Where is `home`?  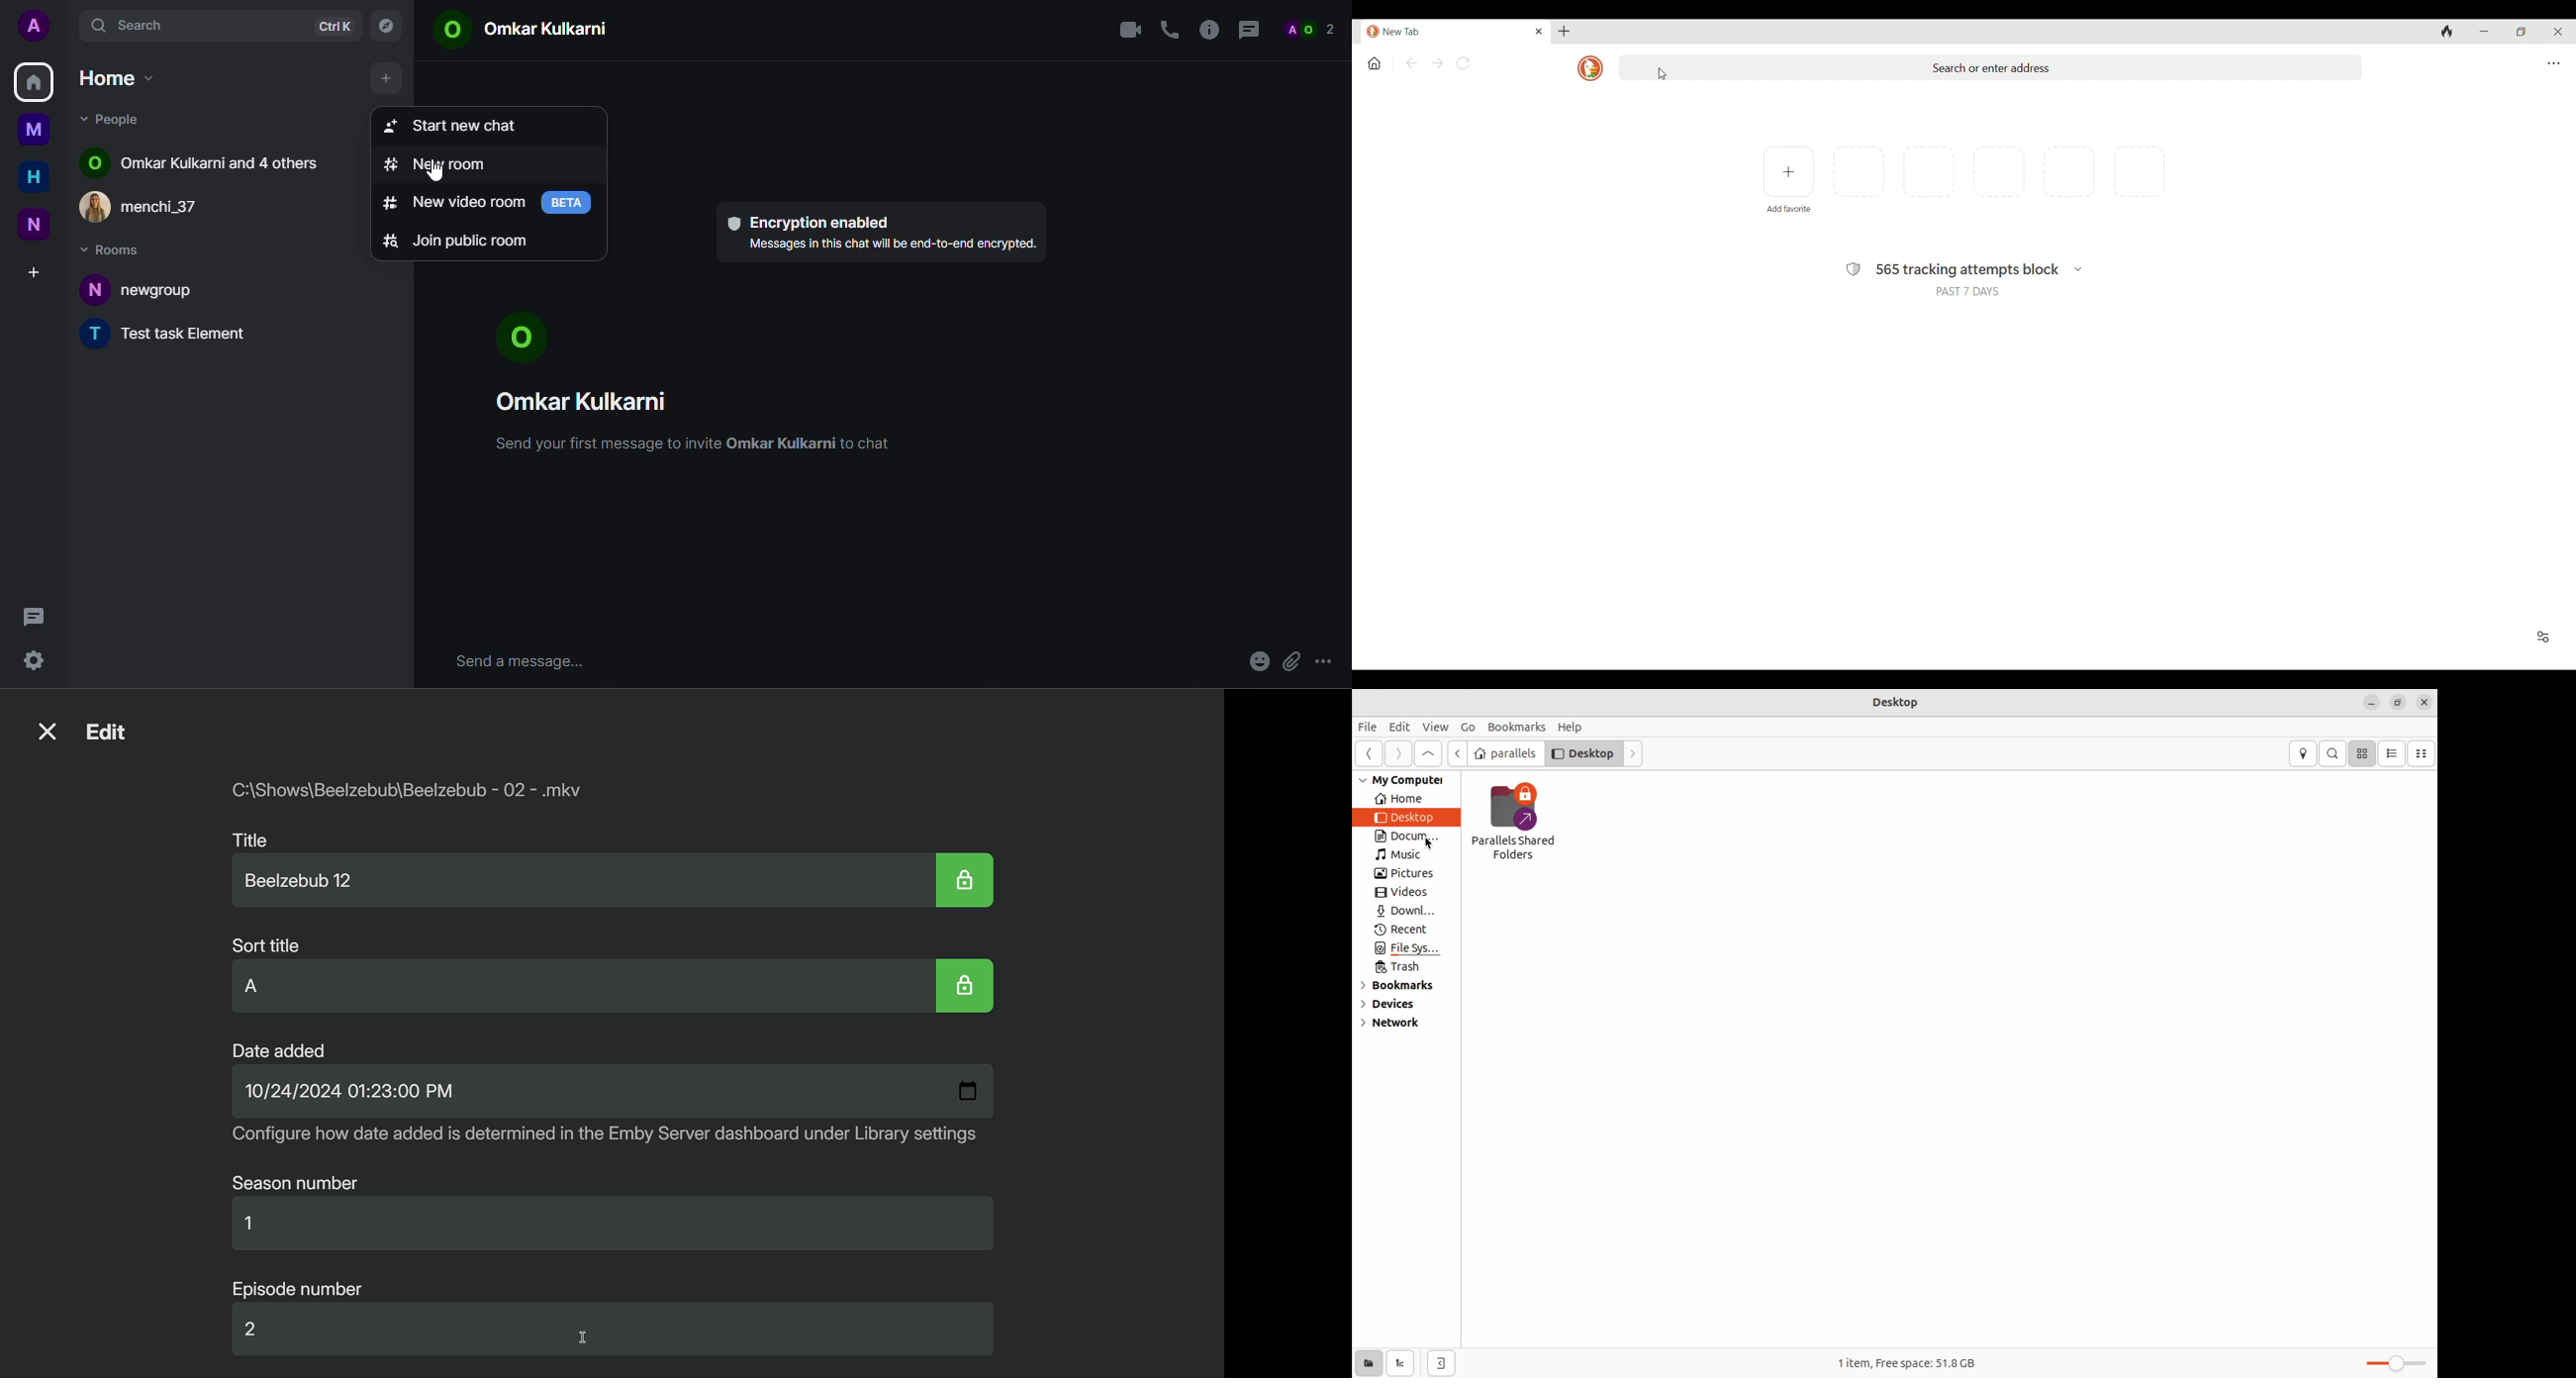 home is located at coordinates (34, 80).